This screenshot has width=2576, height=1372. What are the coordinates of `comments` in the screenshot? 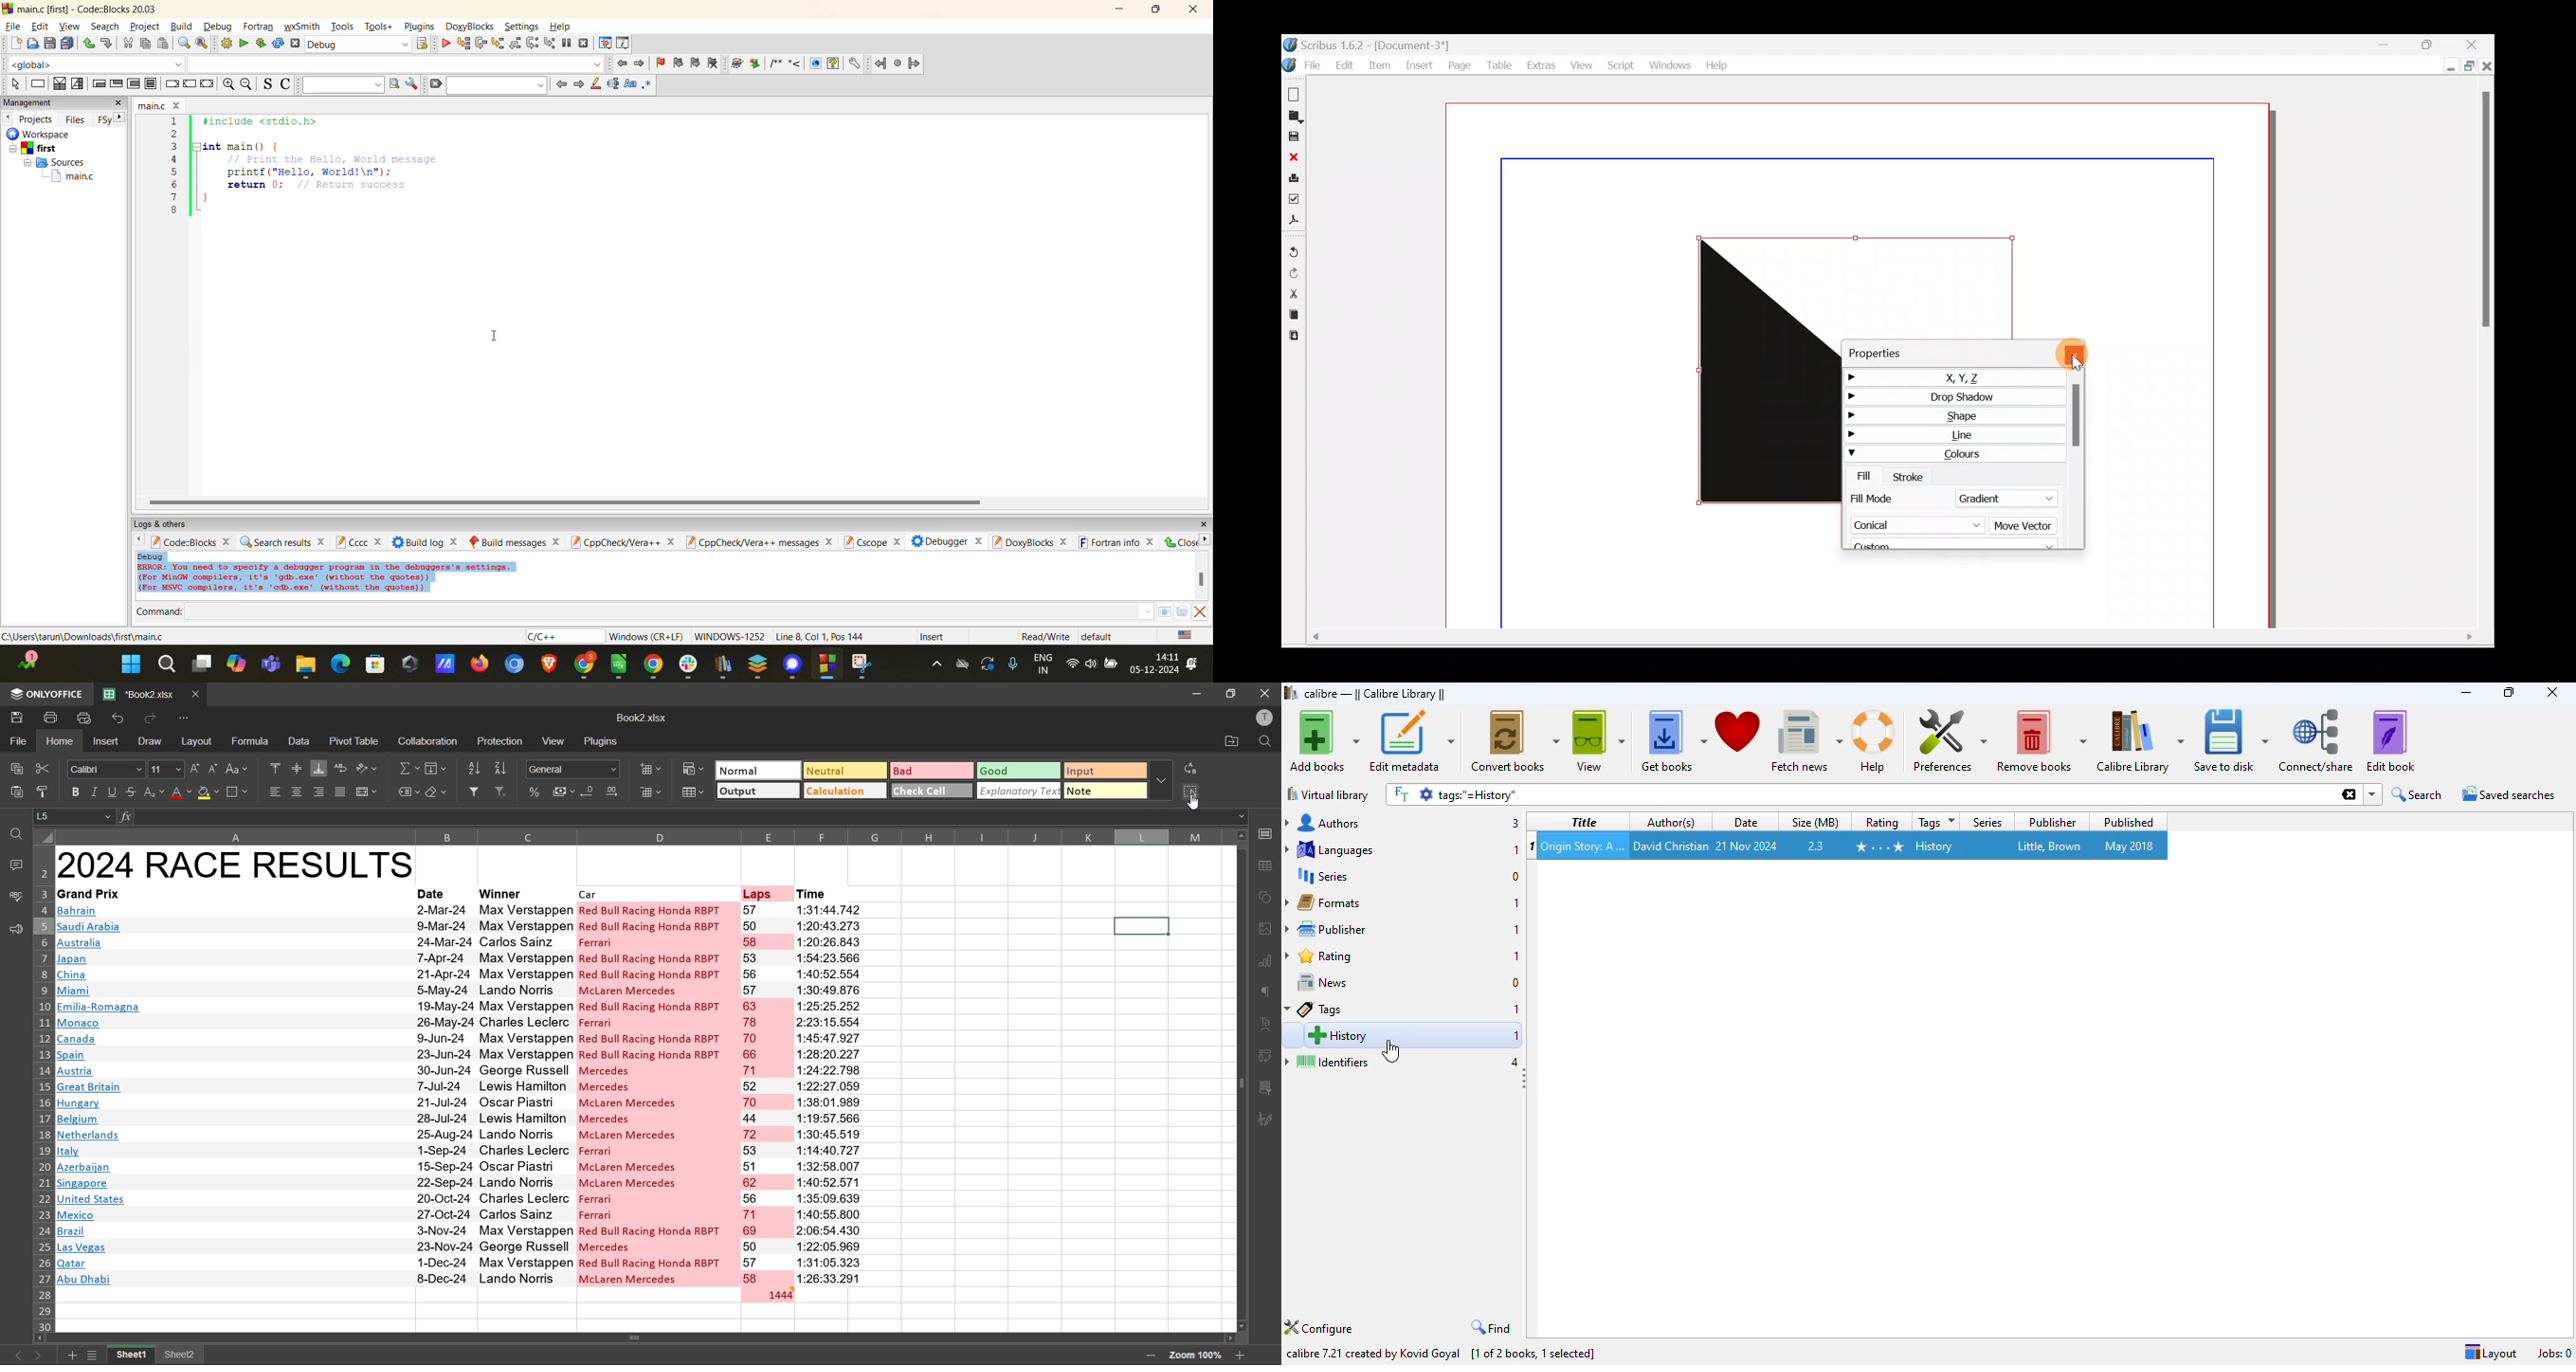 It's located at (19, 867).